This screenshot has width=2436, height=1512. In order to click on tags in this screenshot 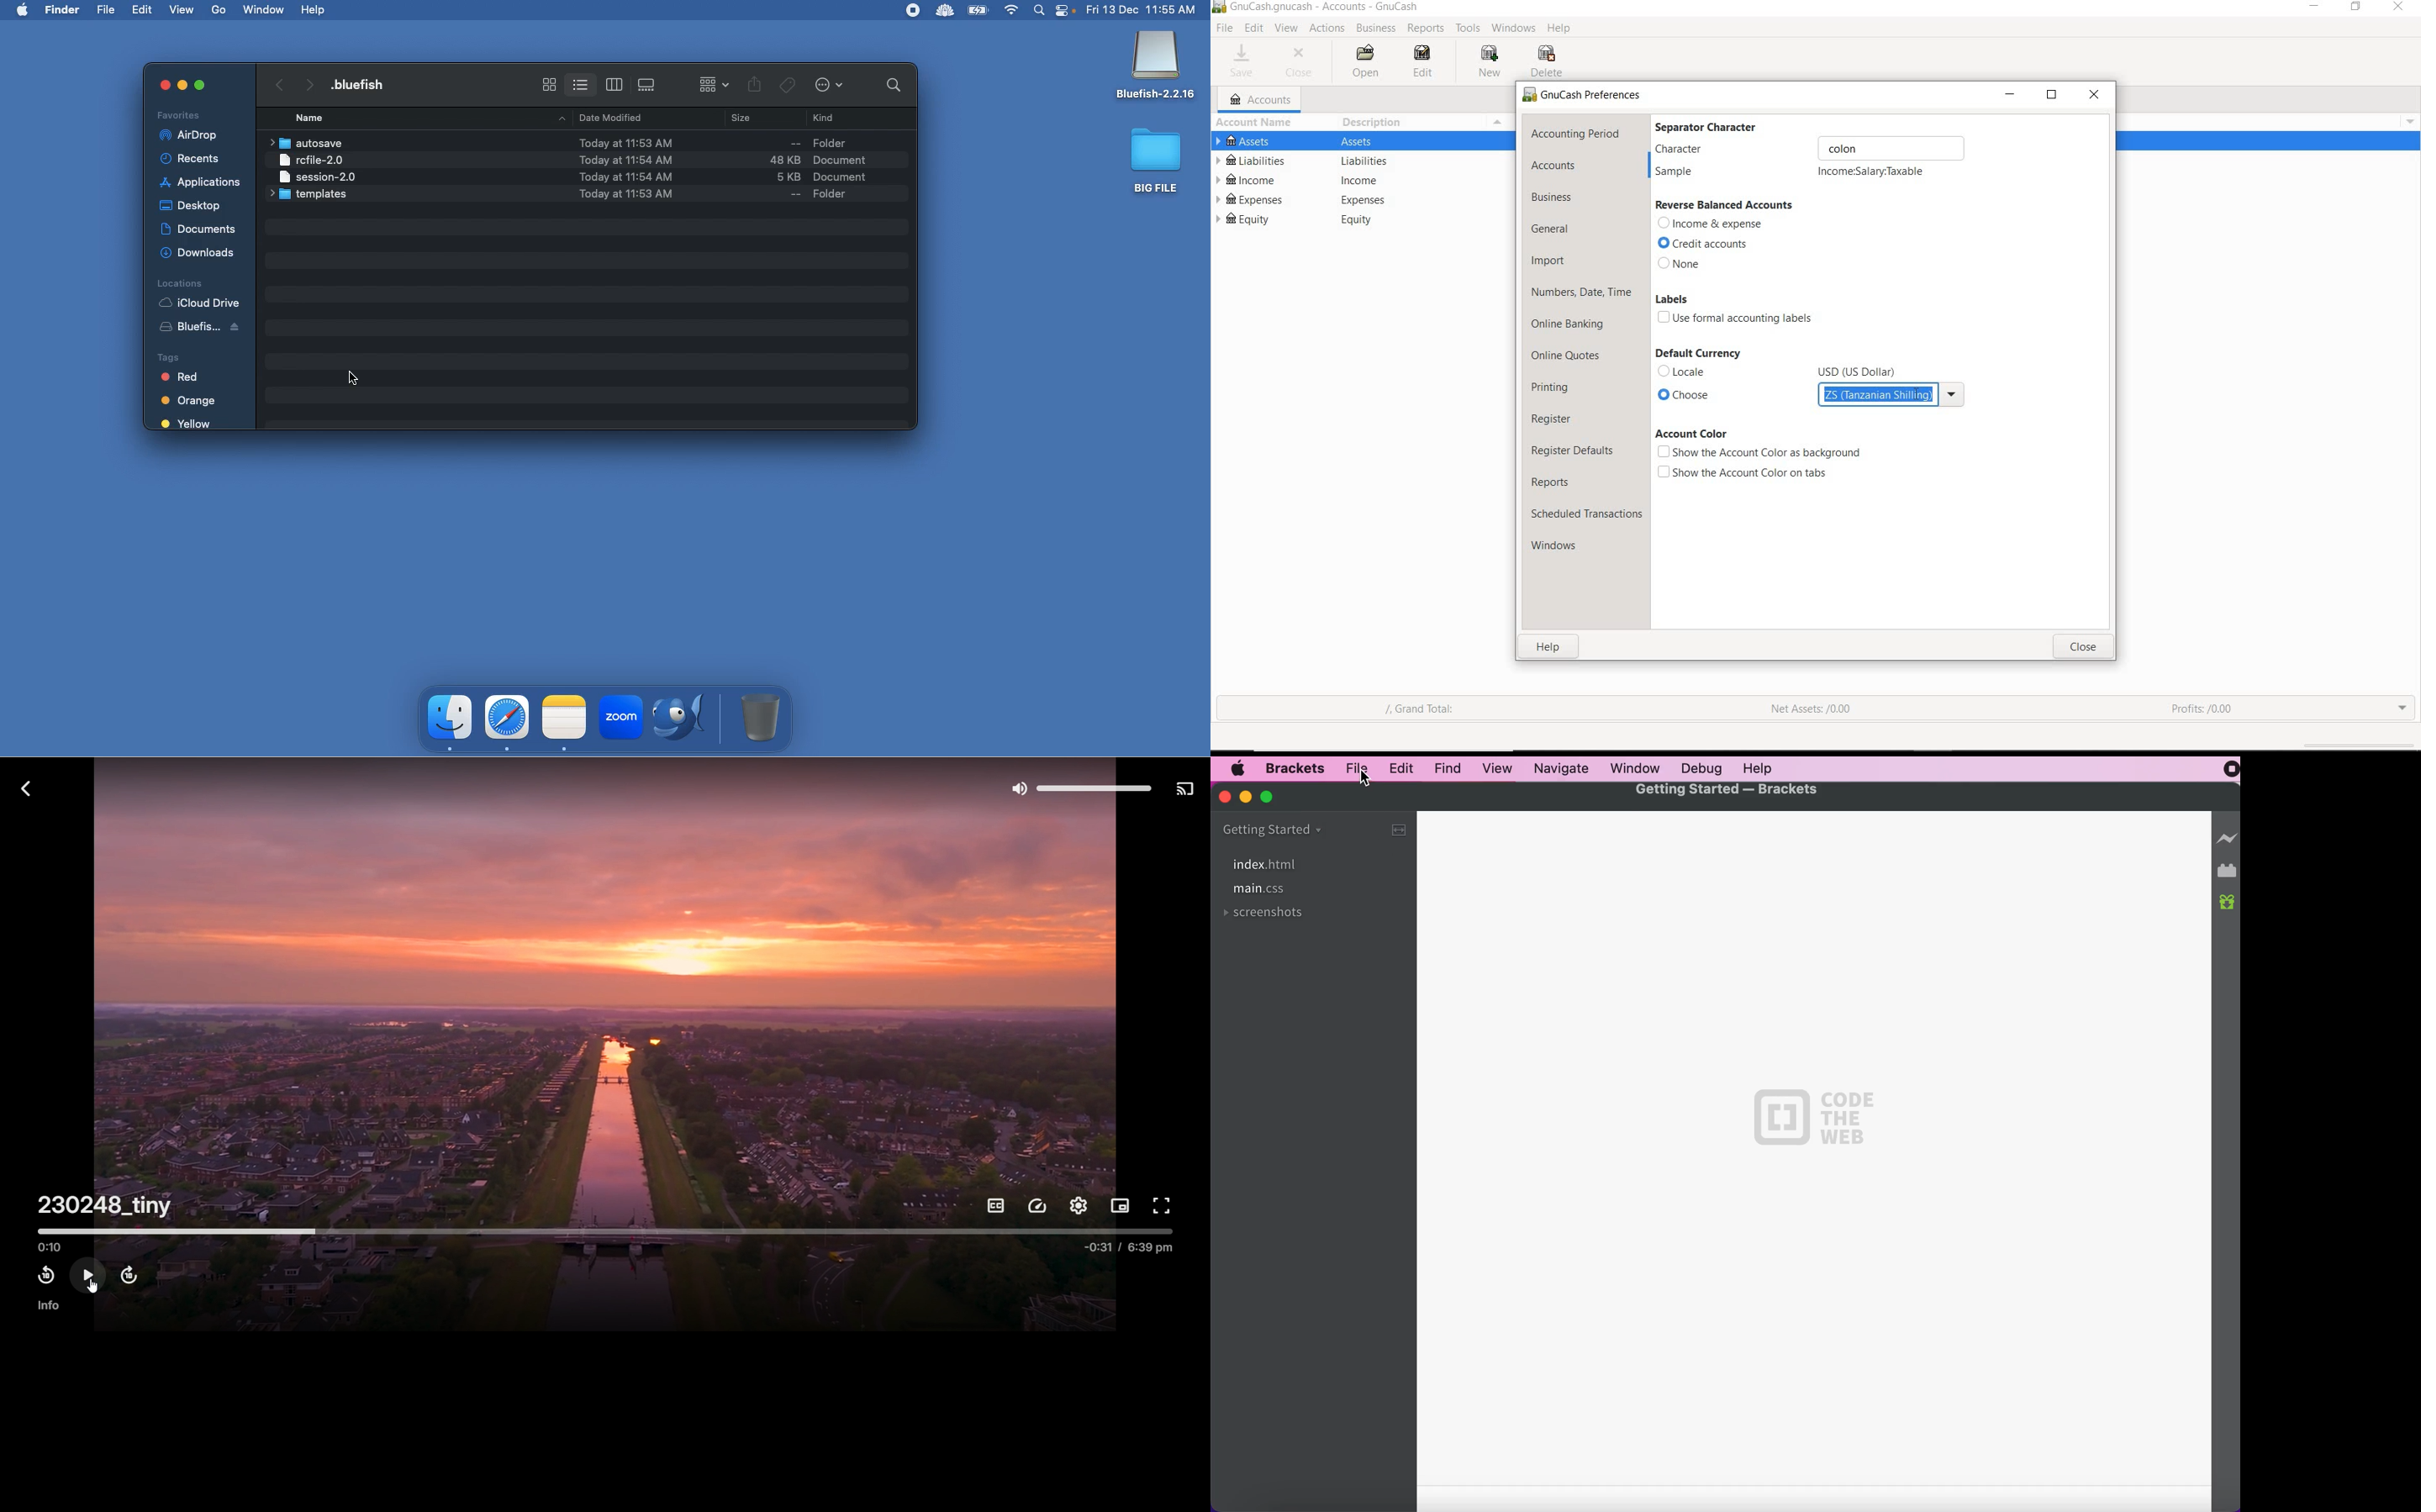, I will do `click(788, 82)`.